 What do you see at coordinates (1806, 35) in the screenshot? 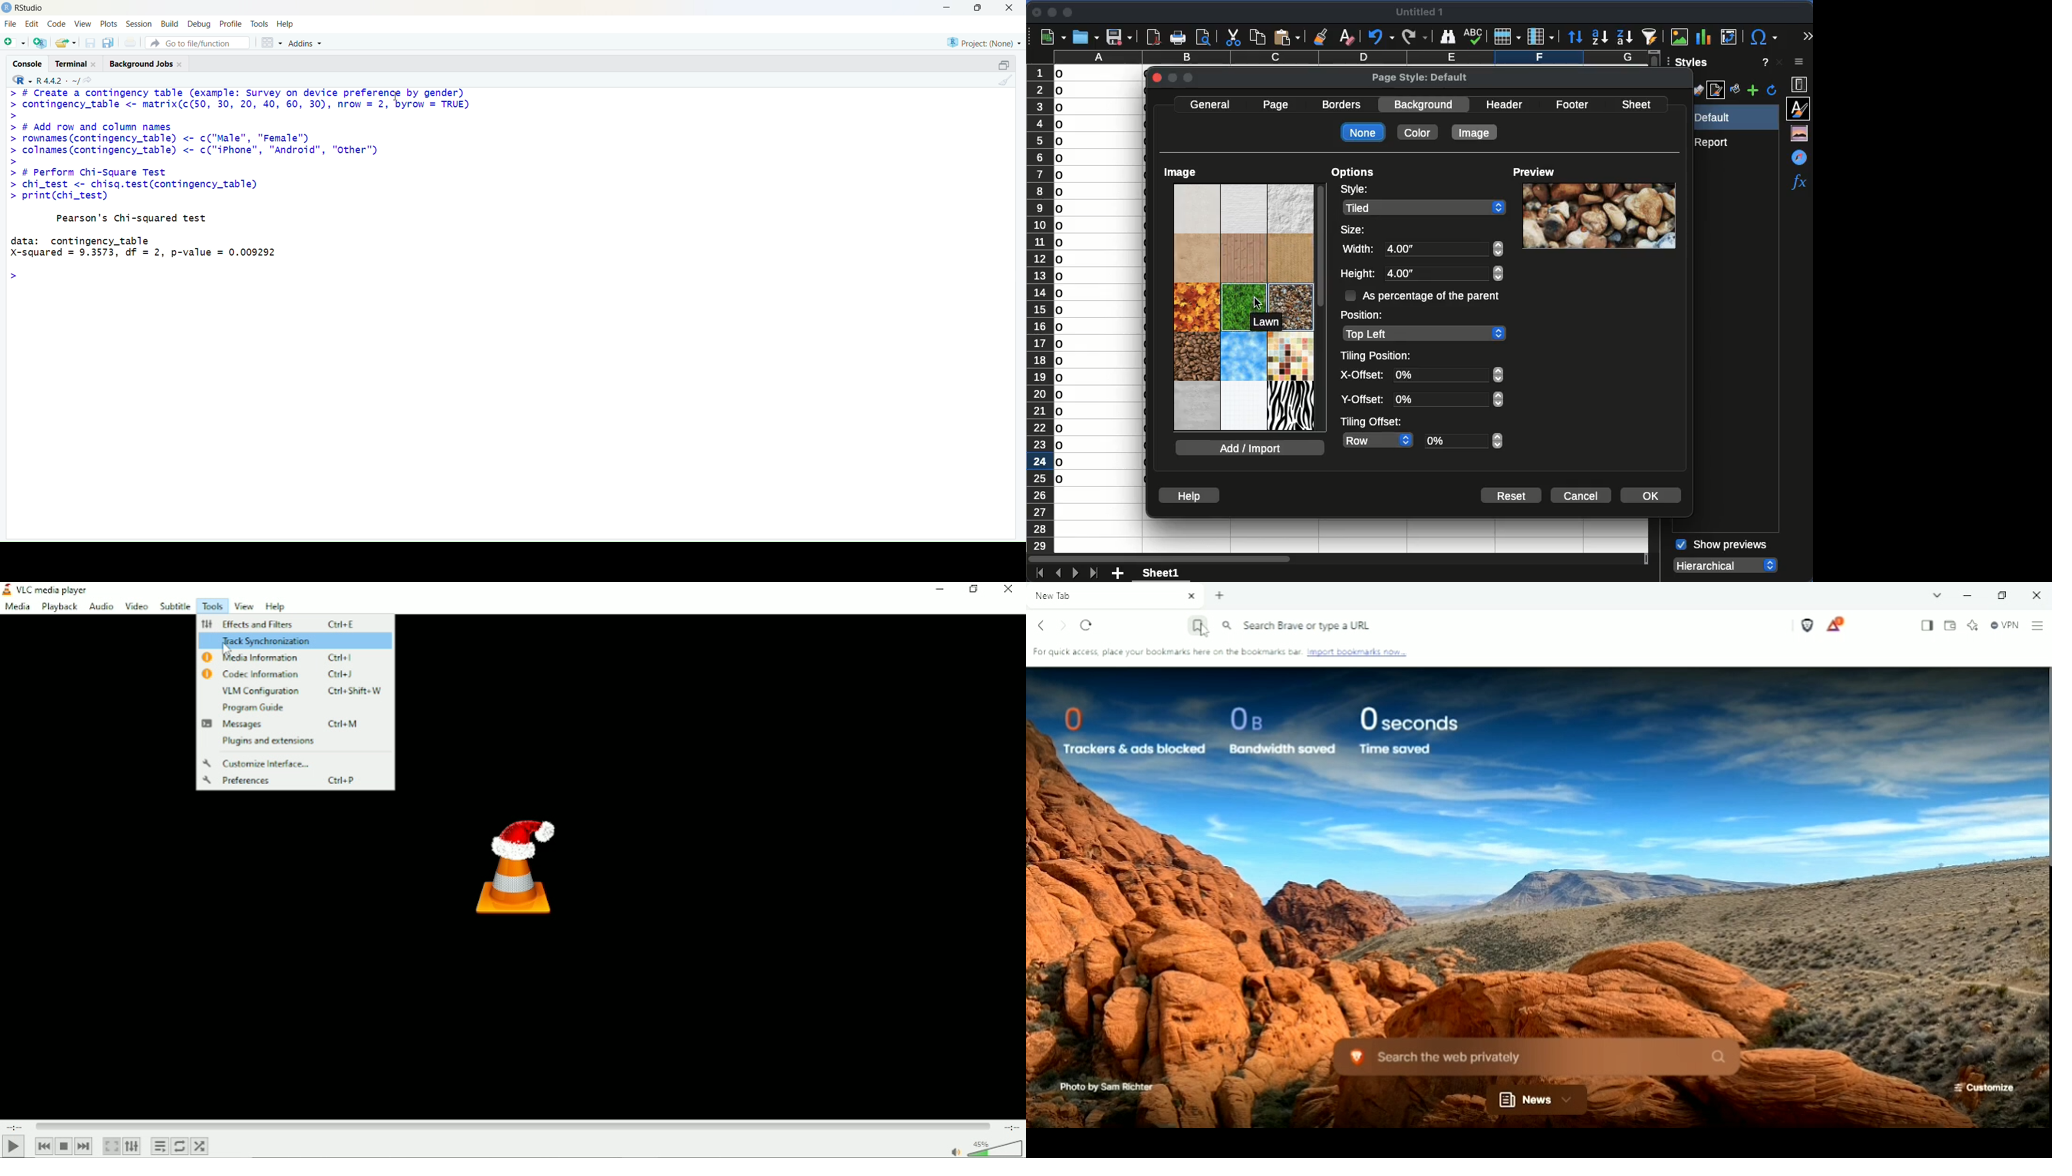
I see `expand` at bounding box center [1806, 35].